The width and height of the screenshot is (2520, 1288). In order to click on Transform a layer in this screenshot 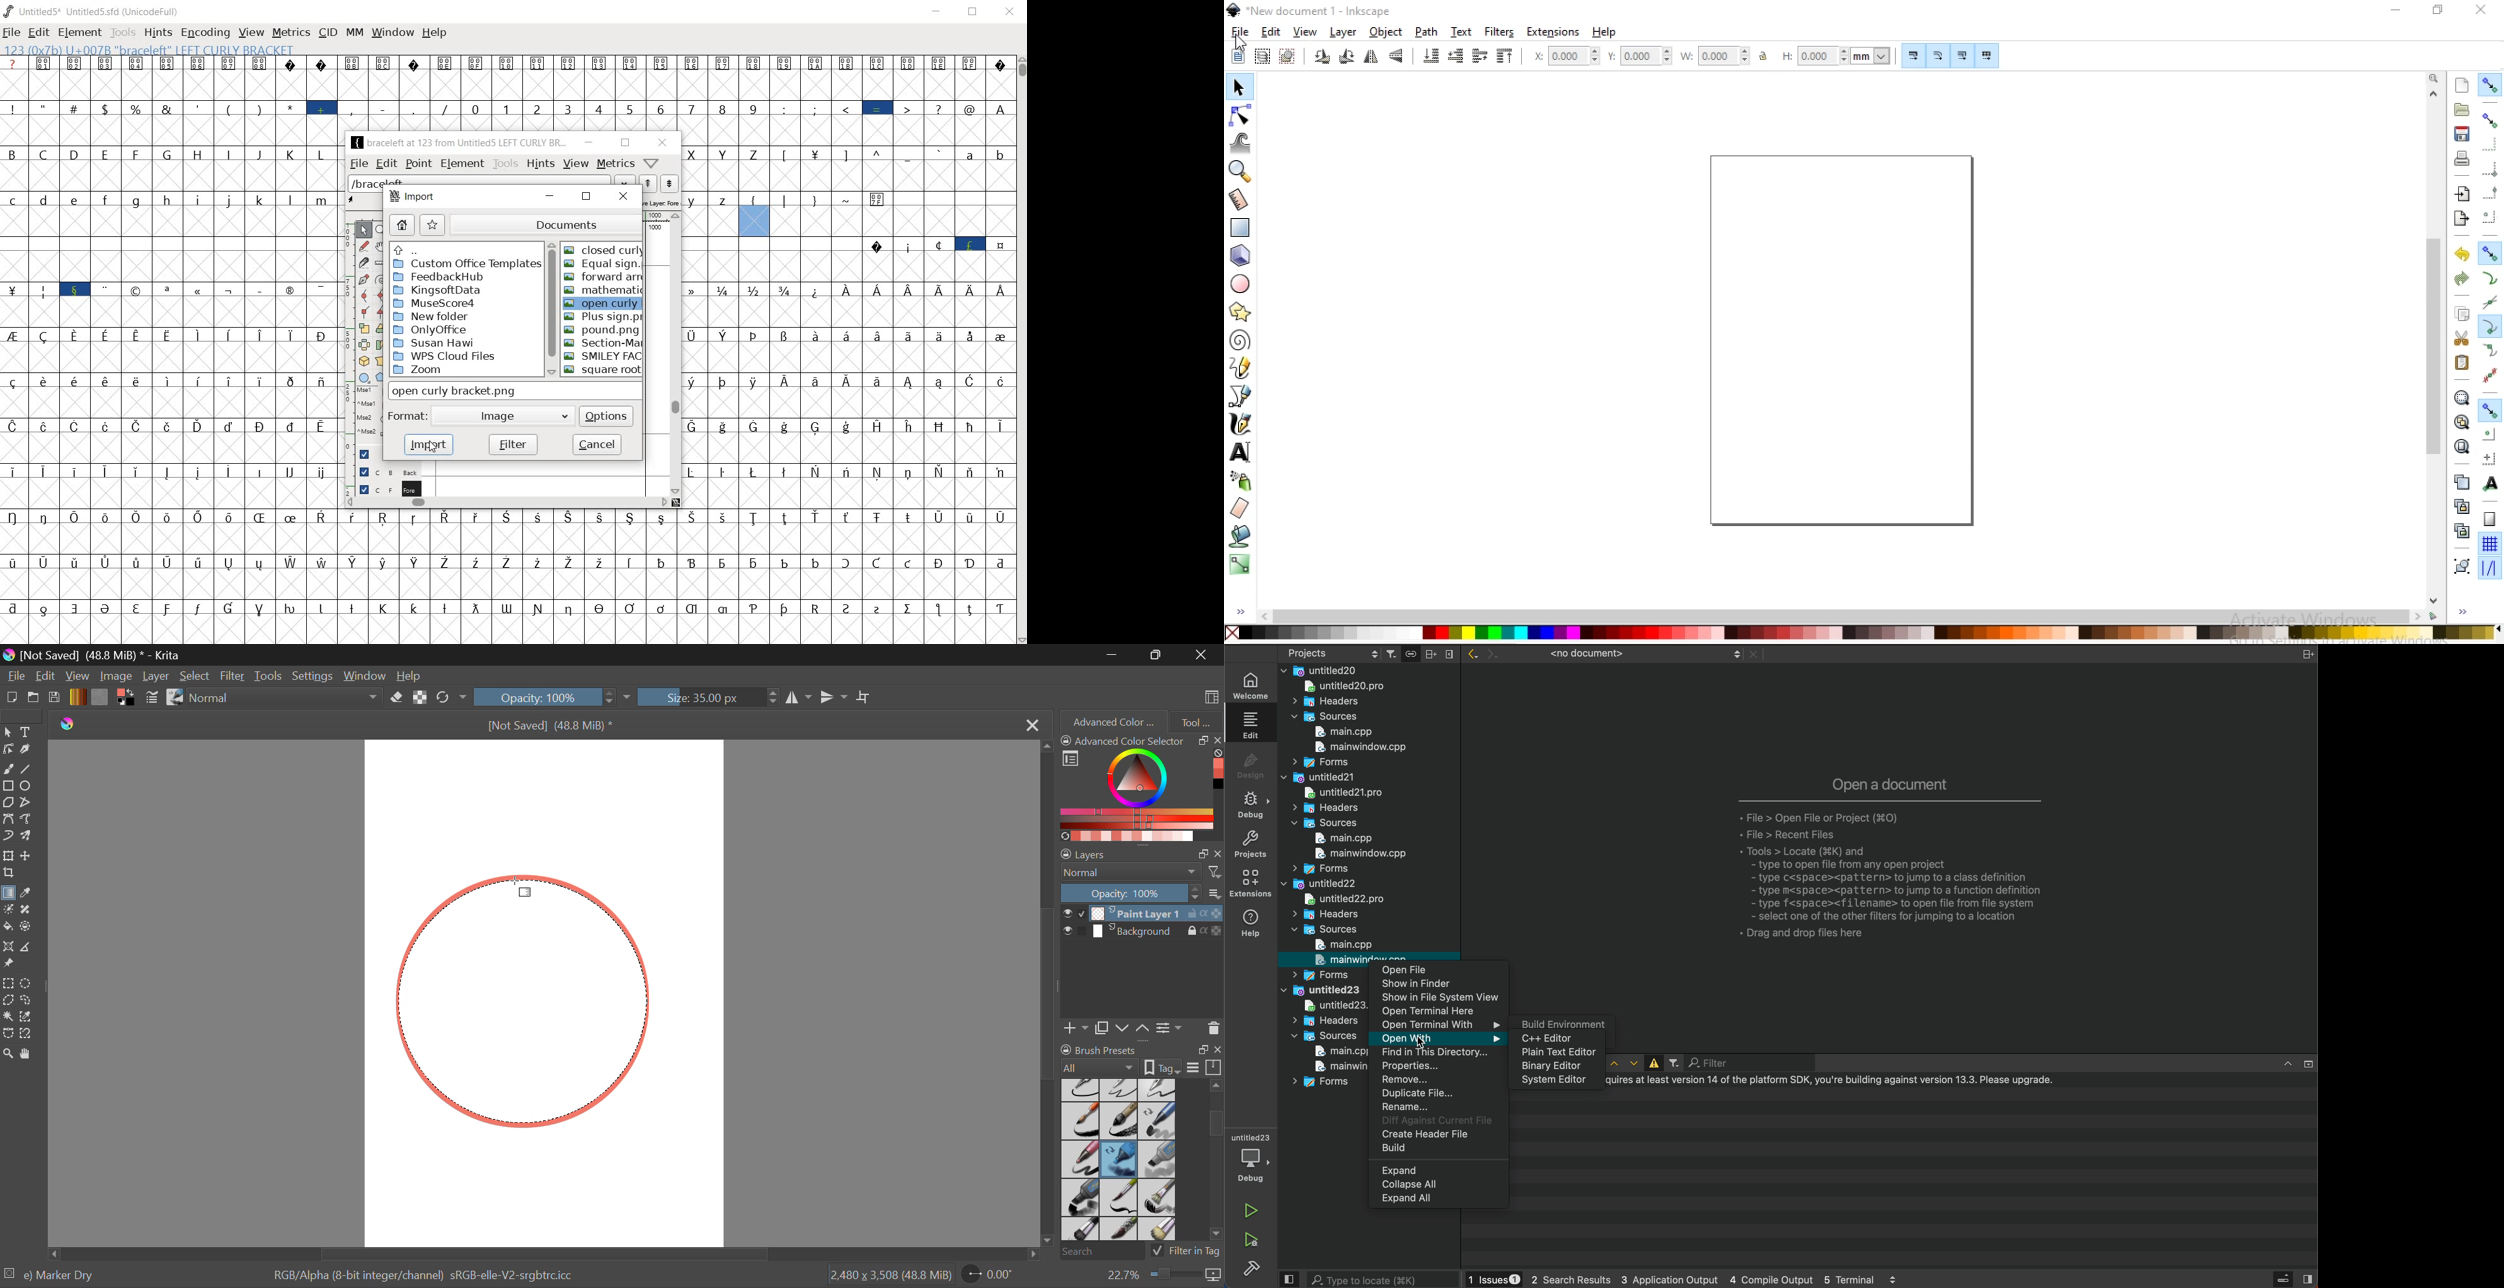, I will do `click(8, 856)`.